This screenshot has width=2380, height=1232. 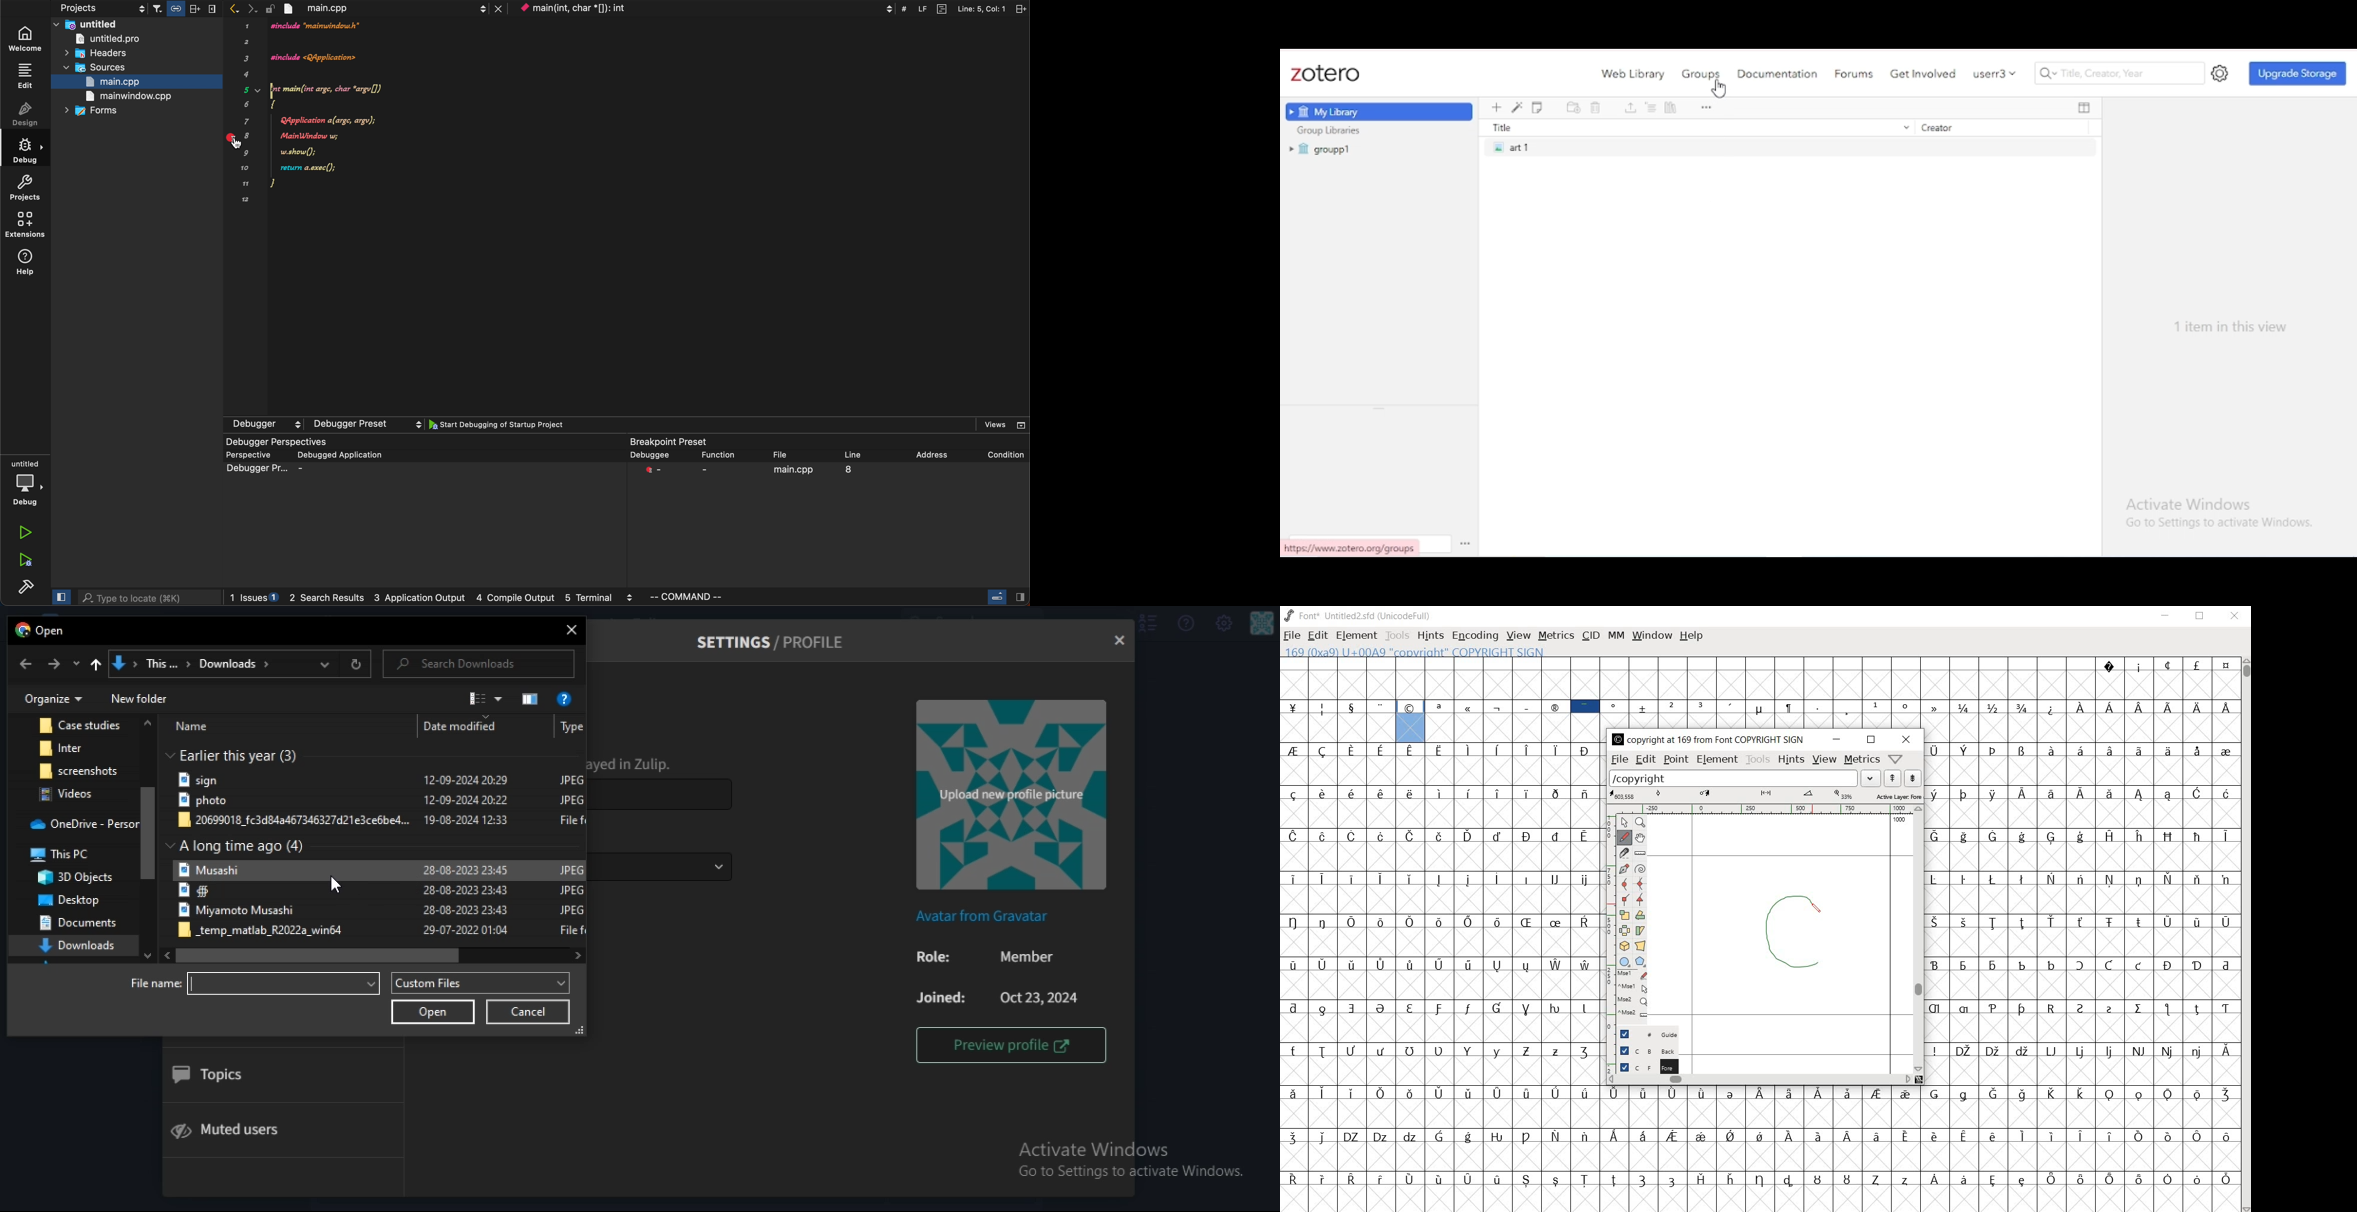 What do you see at coordinates (1672, 109) in the screenshot?
I see `create bibliography` at bounding box center [1672, 109].